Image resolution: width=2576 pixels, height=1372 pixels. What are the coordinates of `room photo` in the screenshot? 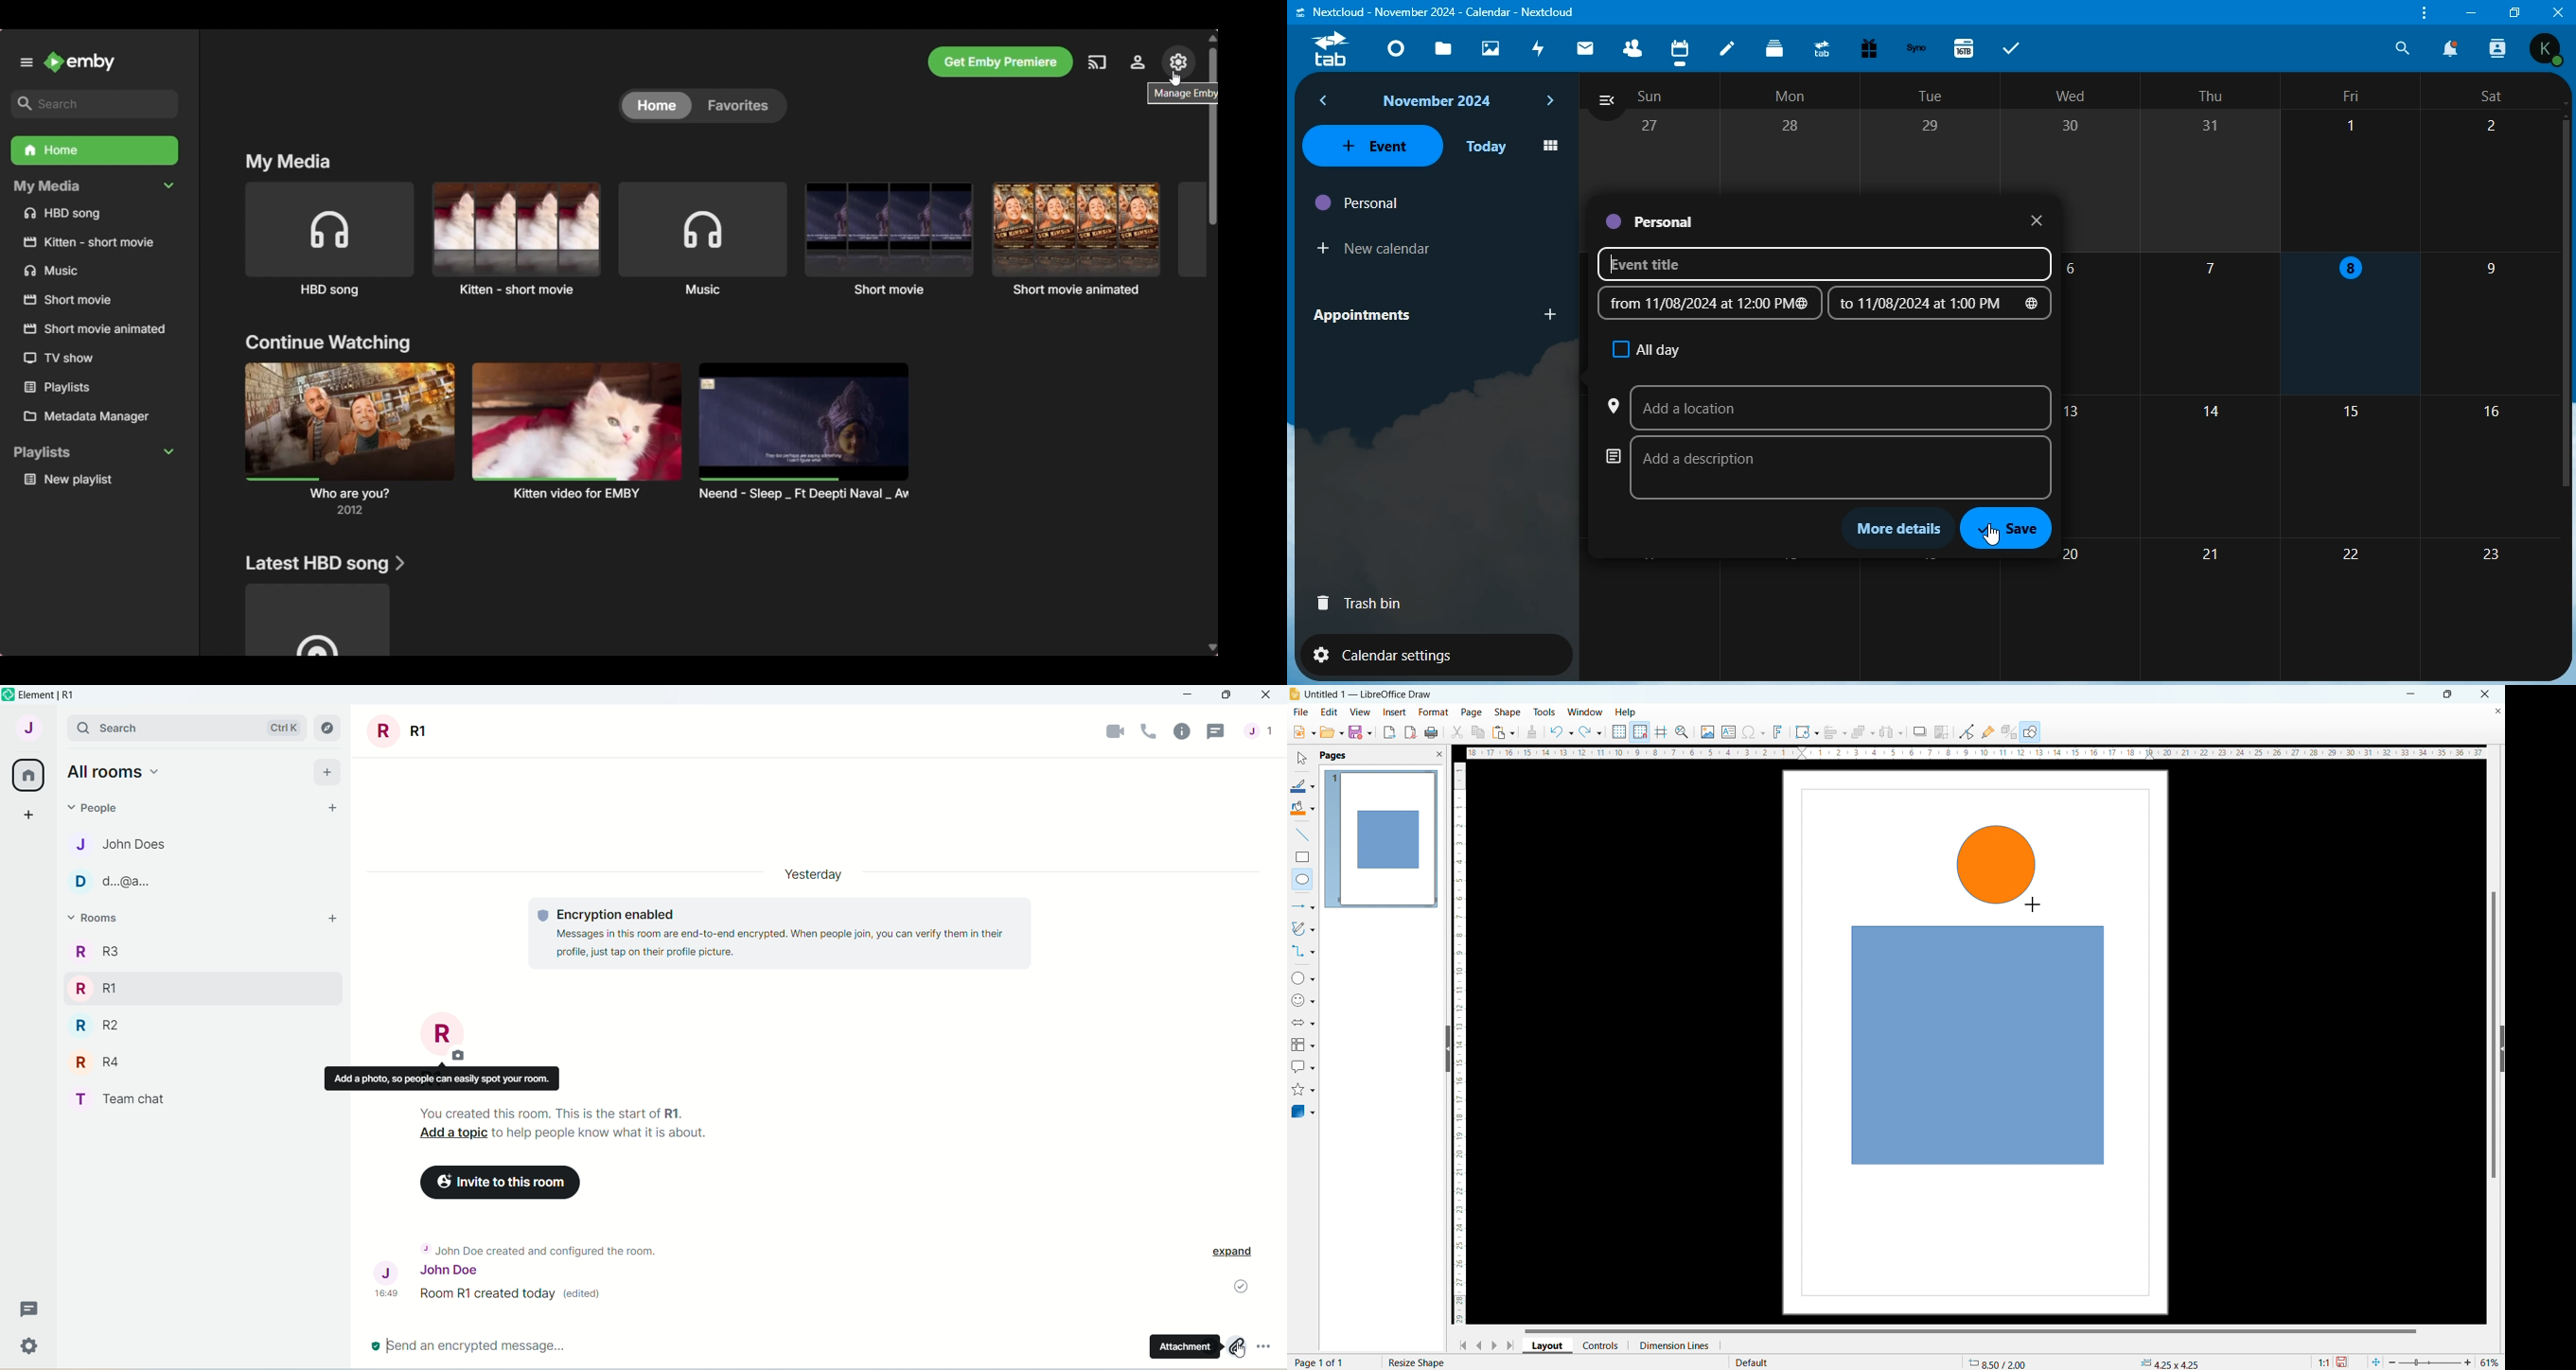 It's located at (443, 1036).